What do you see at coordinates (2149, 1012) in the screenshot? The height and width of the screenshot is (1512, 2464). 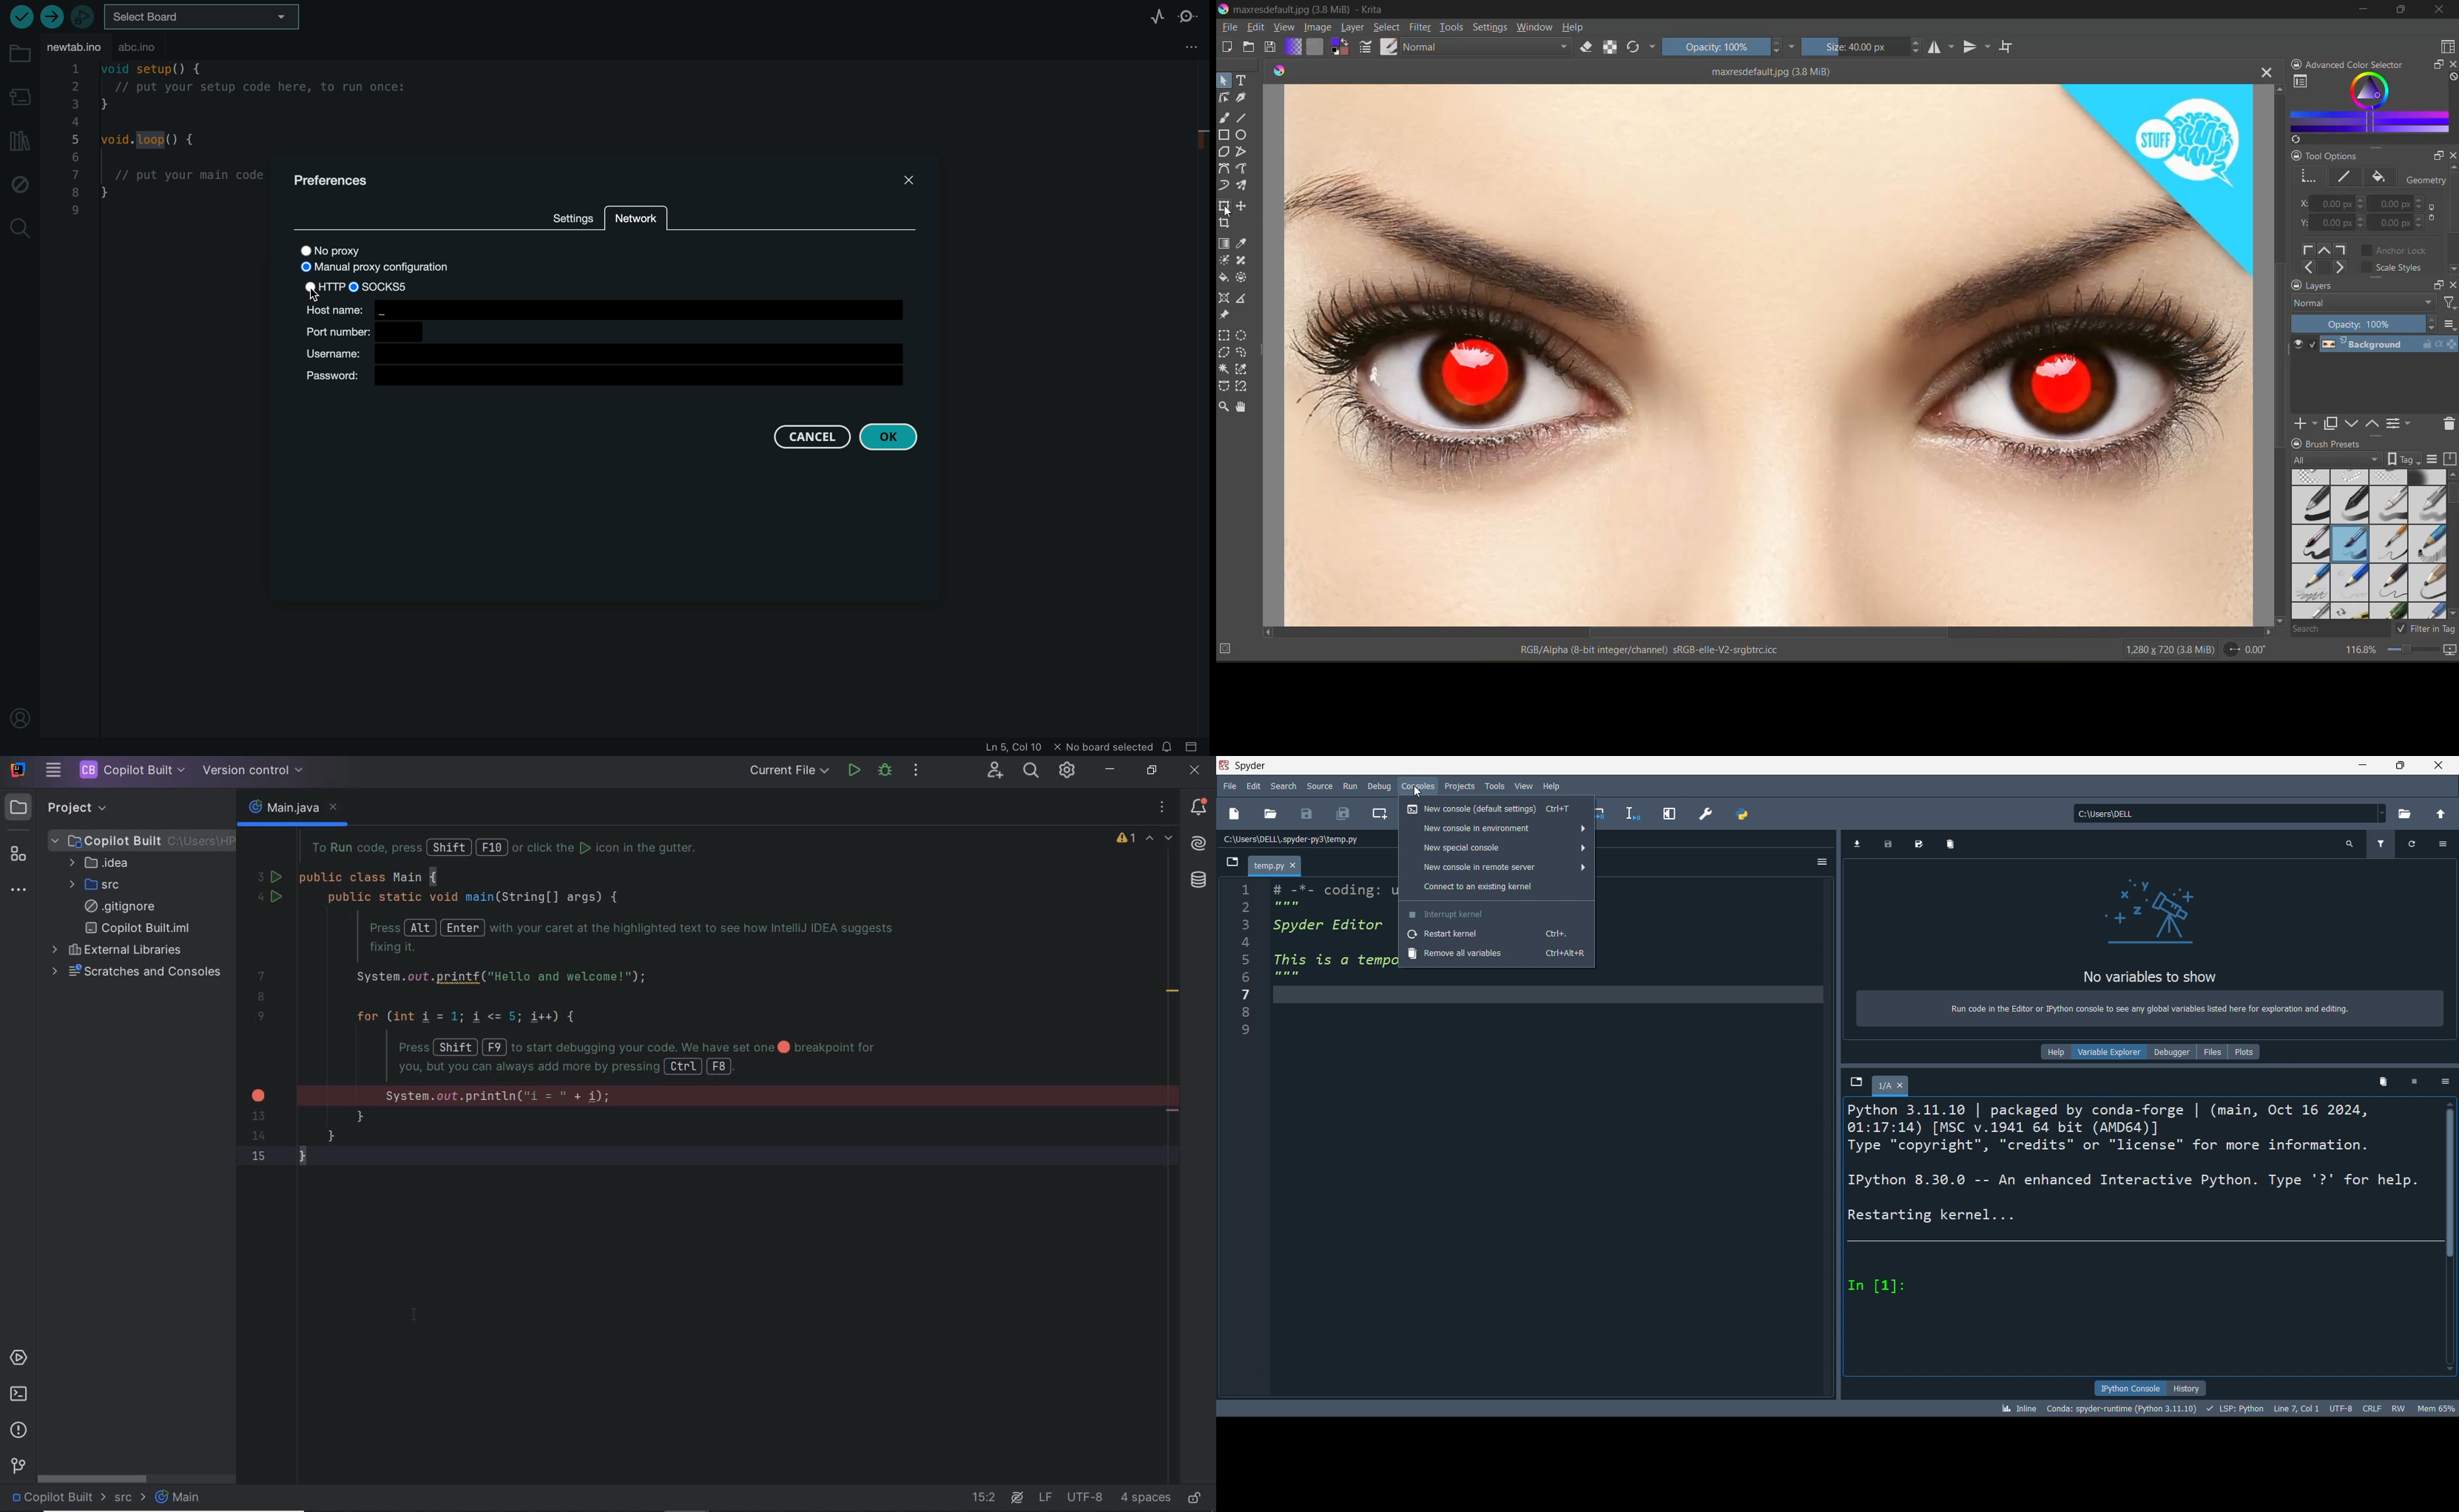 I see `Run code in the Editor or Python console to see any global variables listed here for exploration and editing.` at bounding box center [2149, 1012].